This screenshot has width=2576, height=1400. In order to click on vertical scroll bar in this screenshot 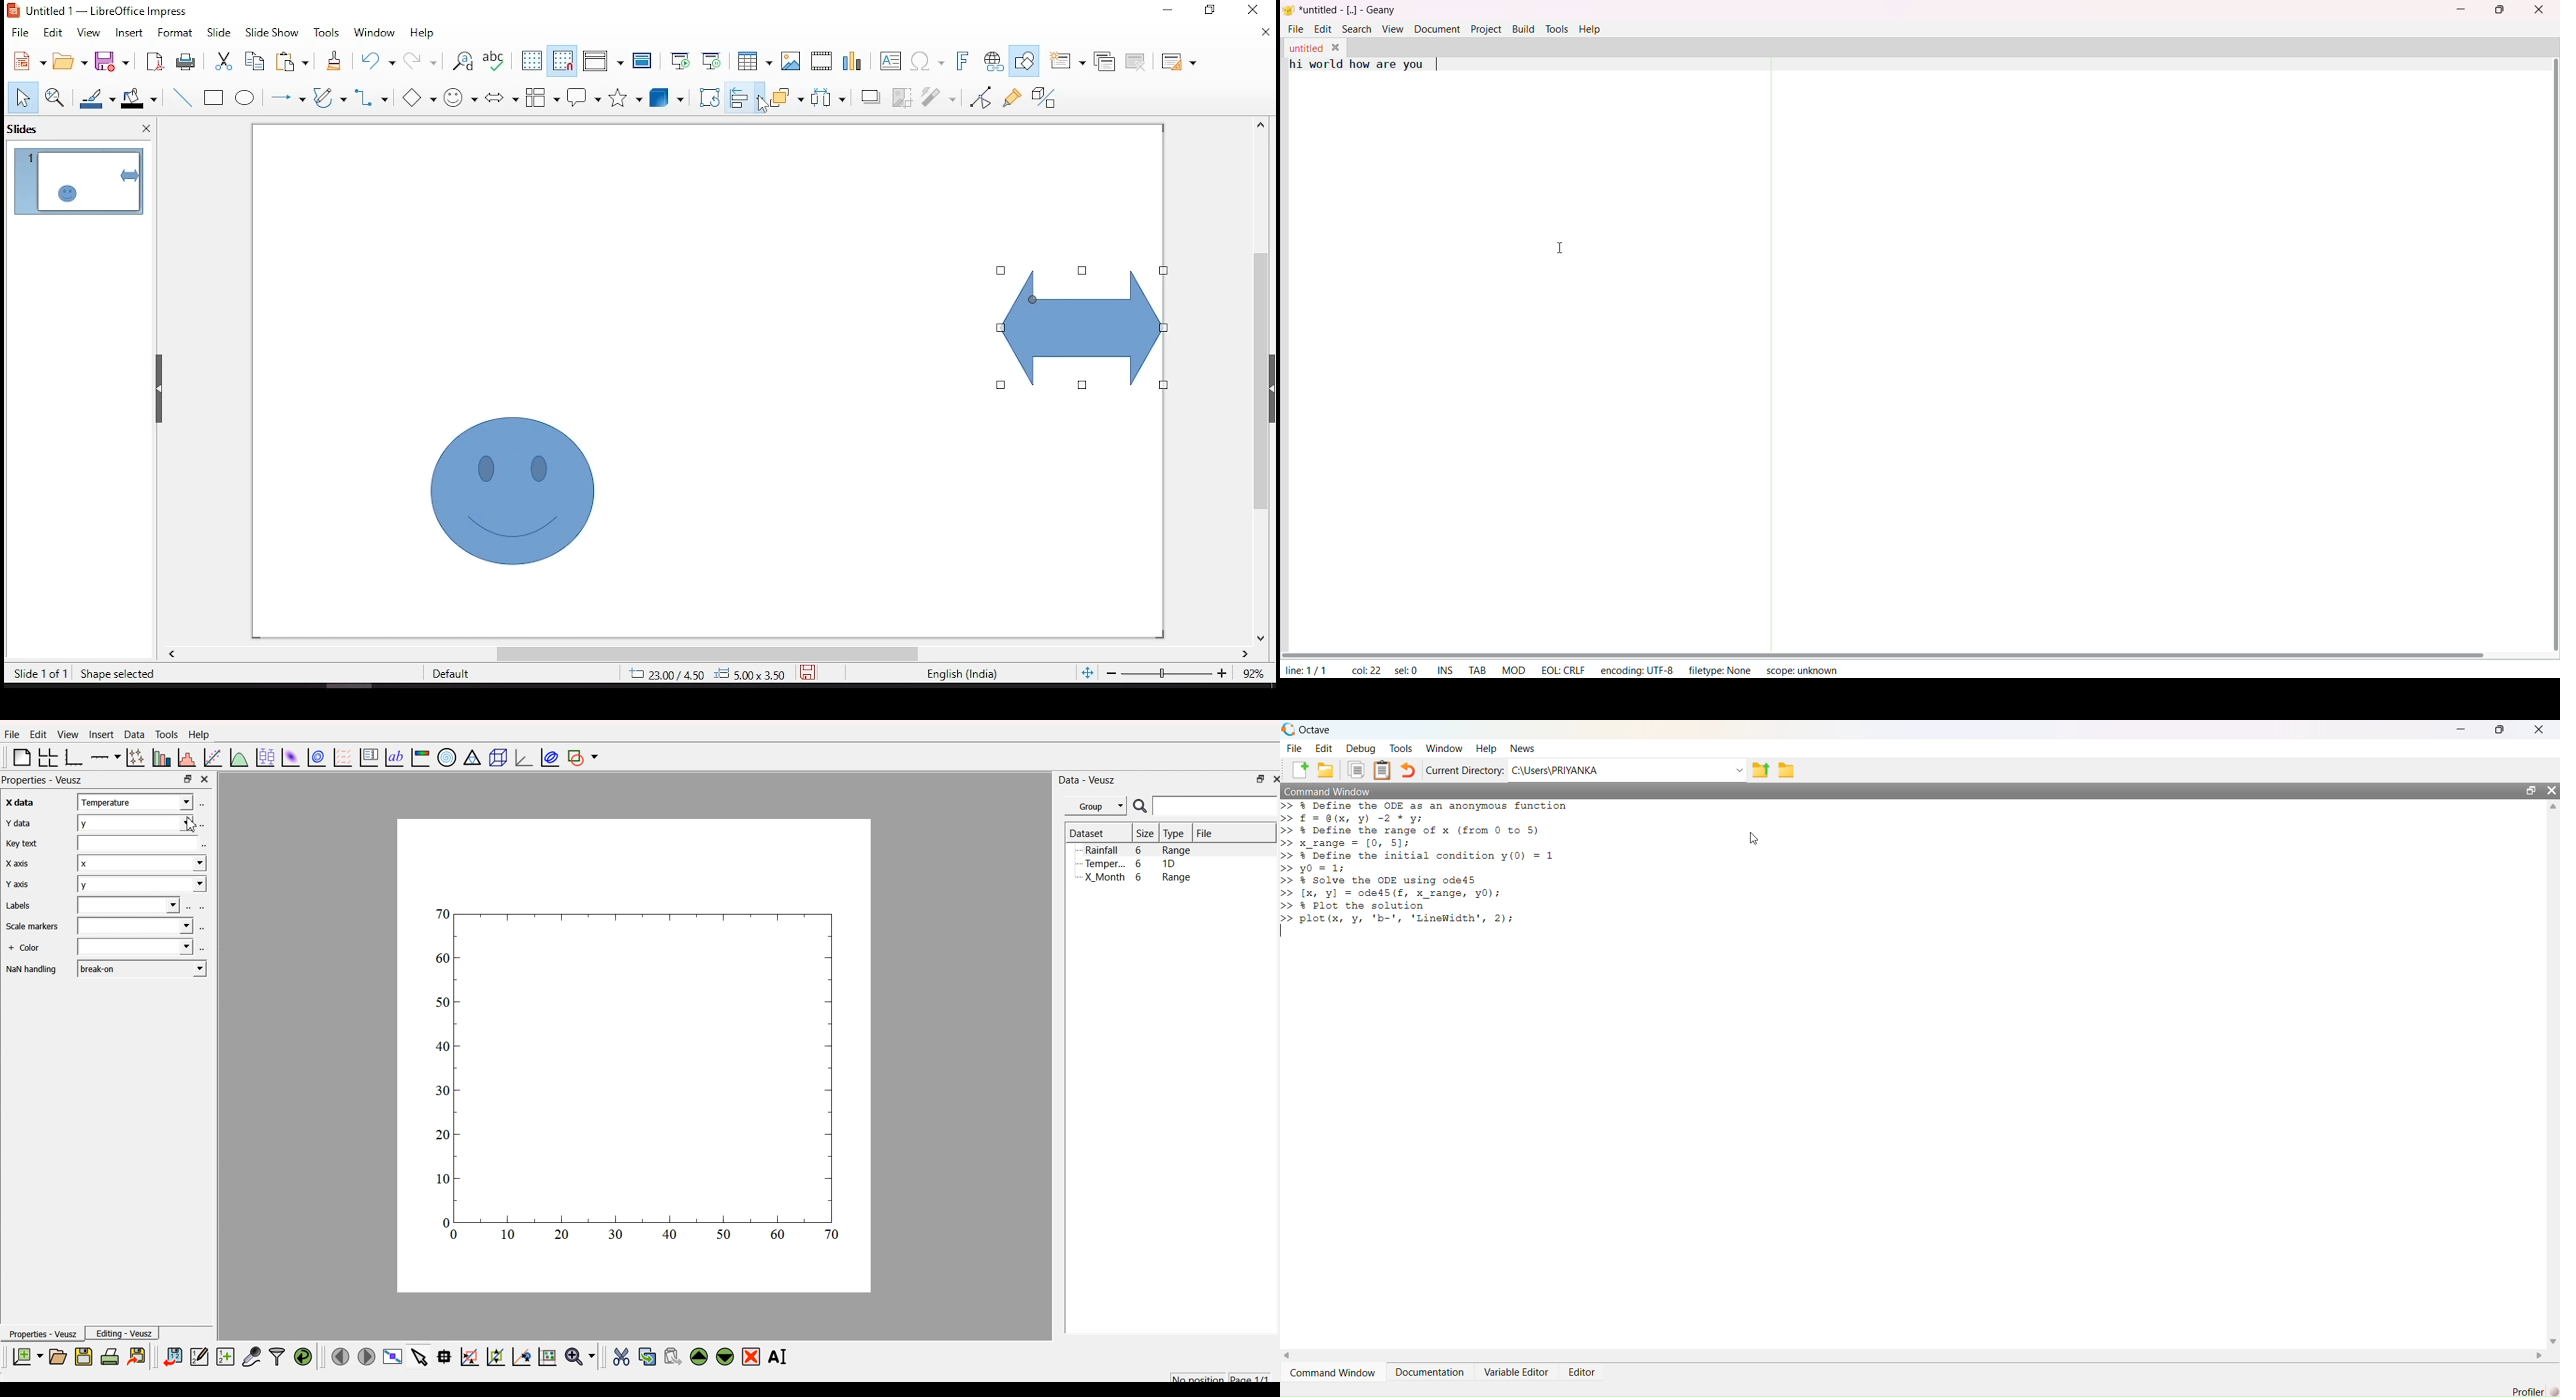, I will do `click(2548, 357)`.